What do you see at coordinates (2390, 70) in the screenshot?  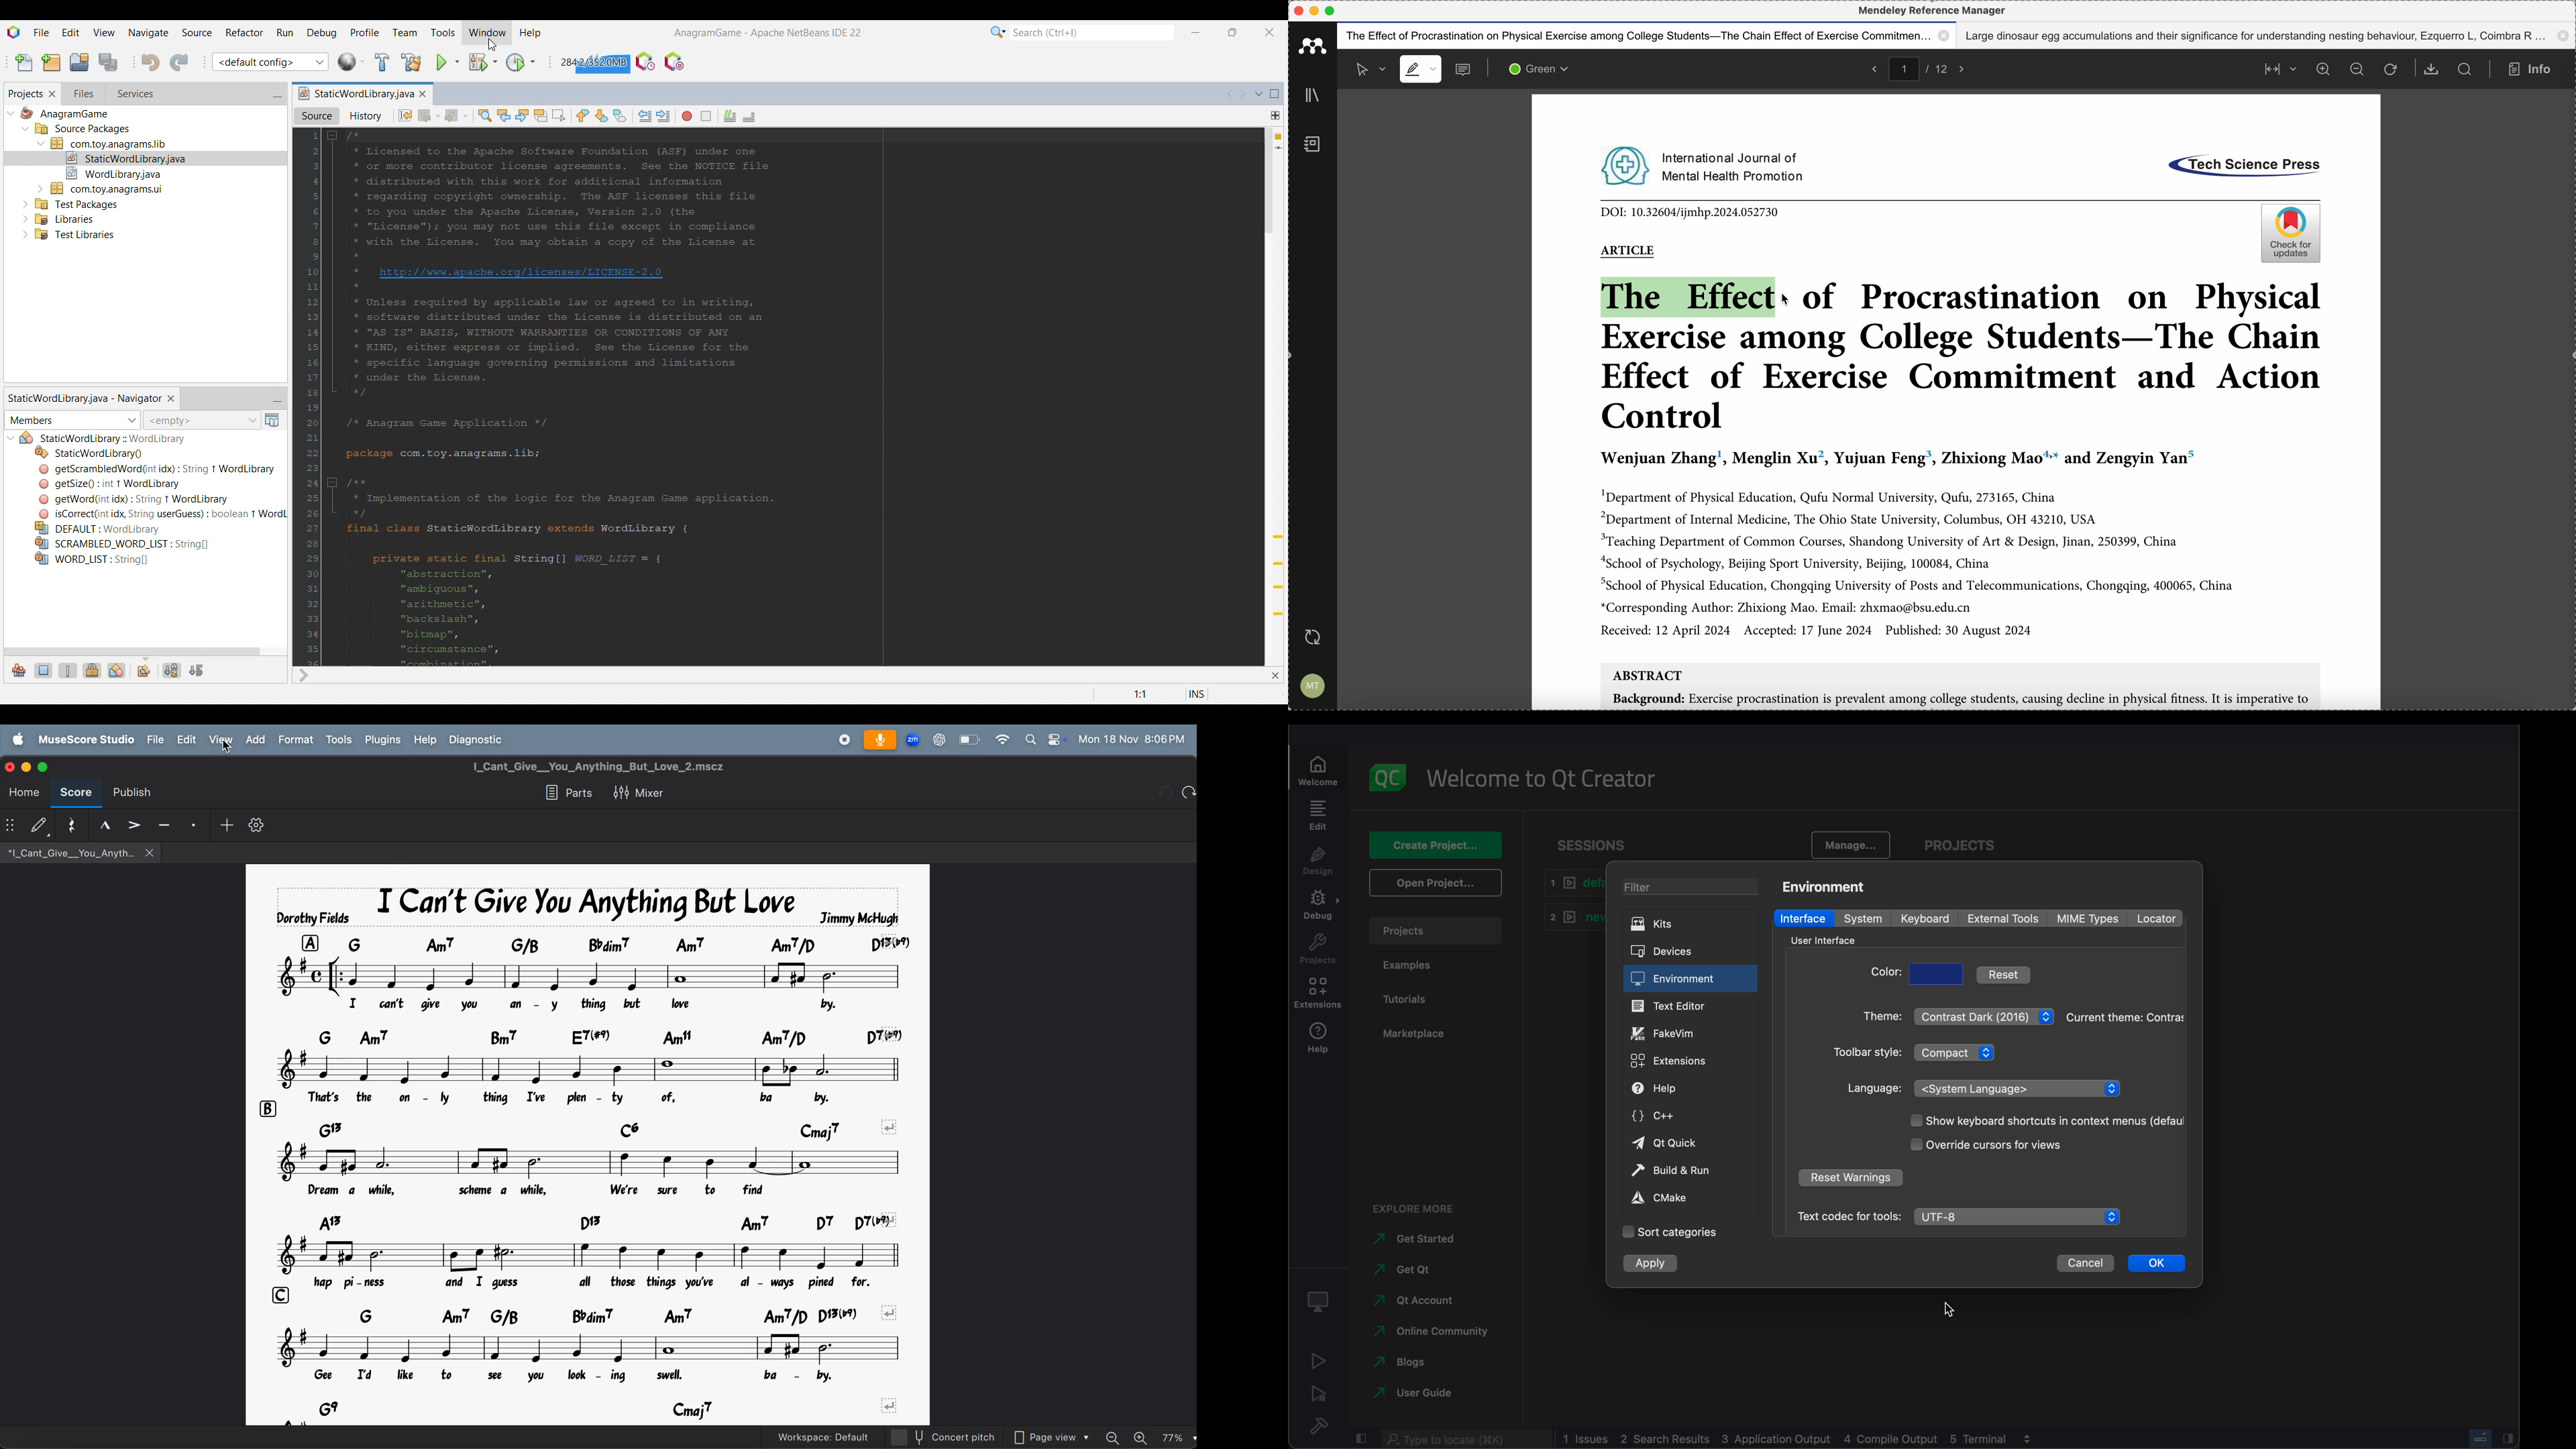 I see `refresh the page` at bounding box center [2390, 70].